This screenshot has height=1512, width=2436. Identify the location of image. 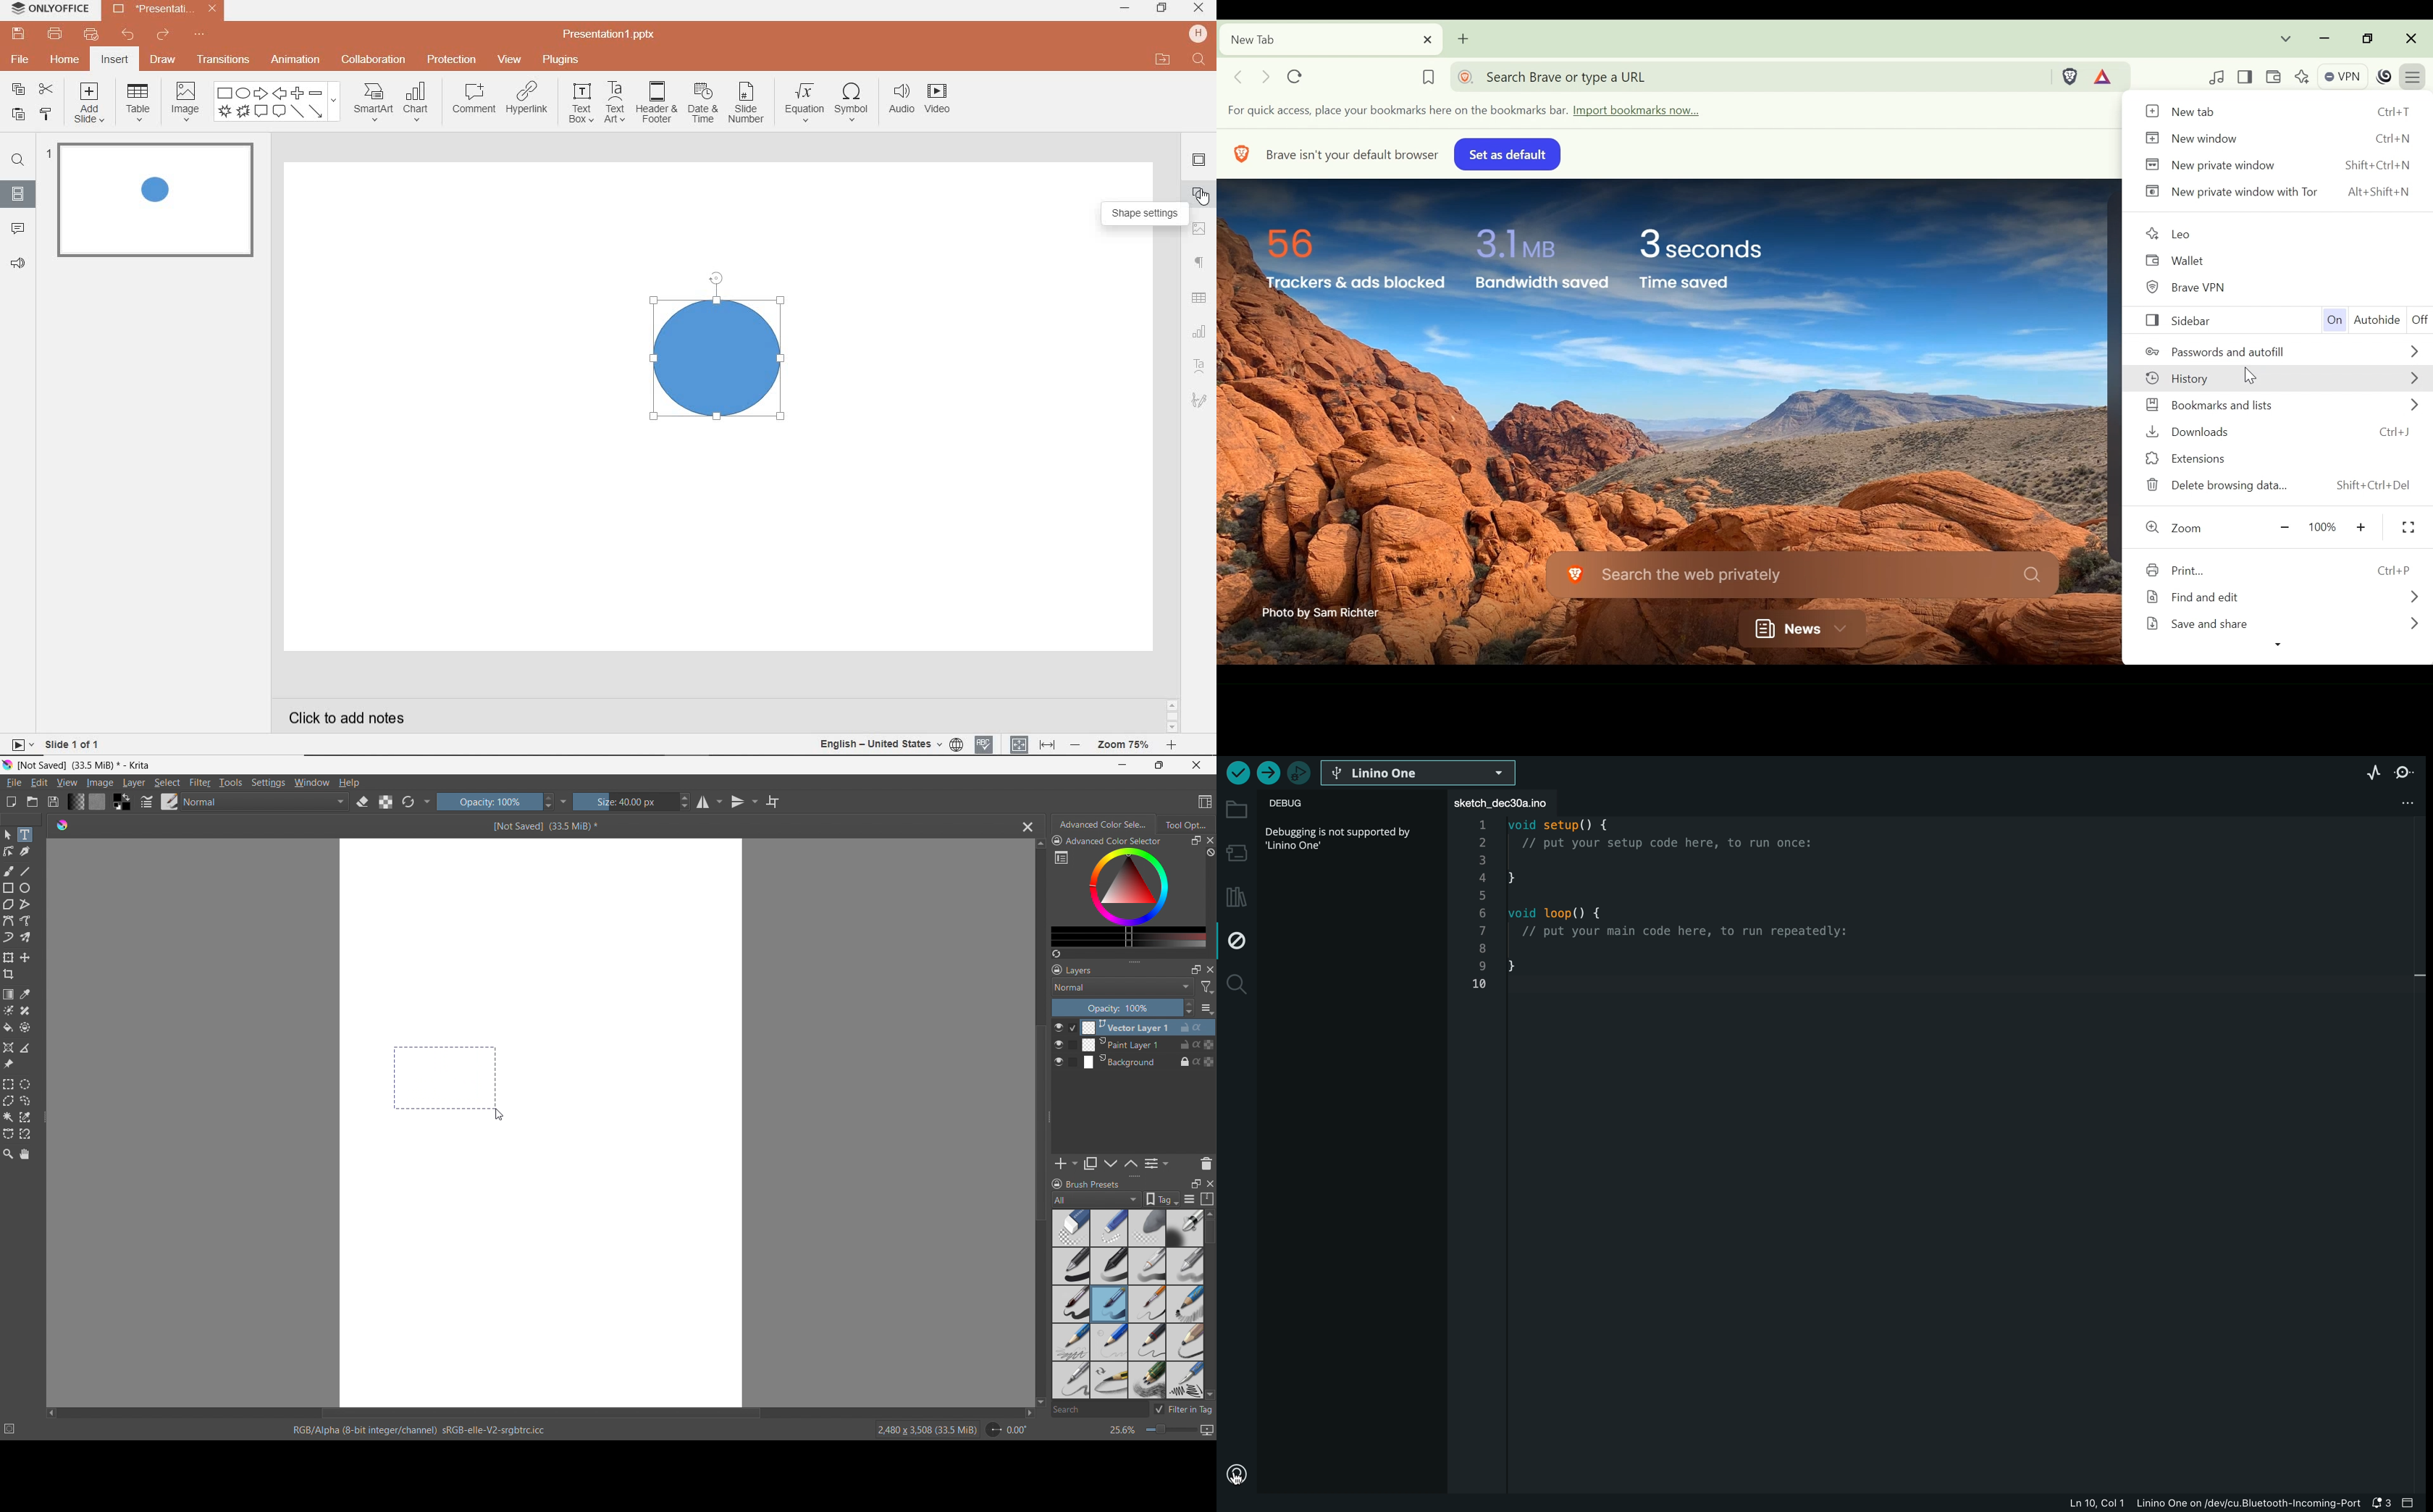
(101, 783).